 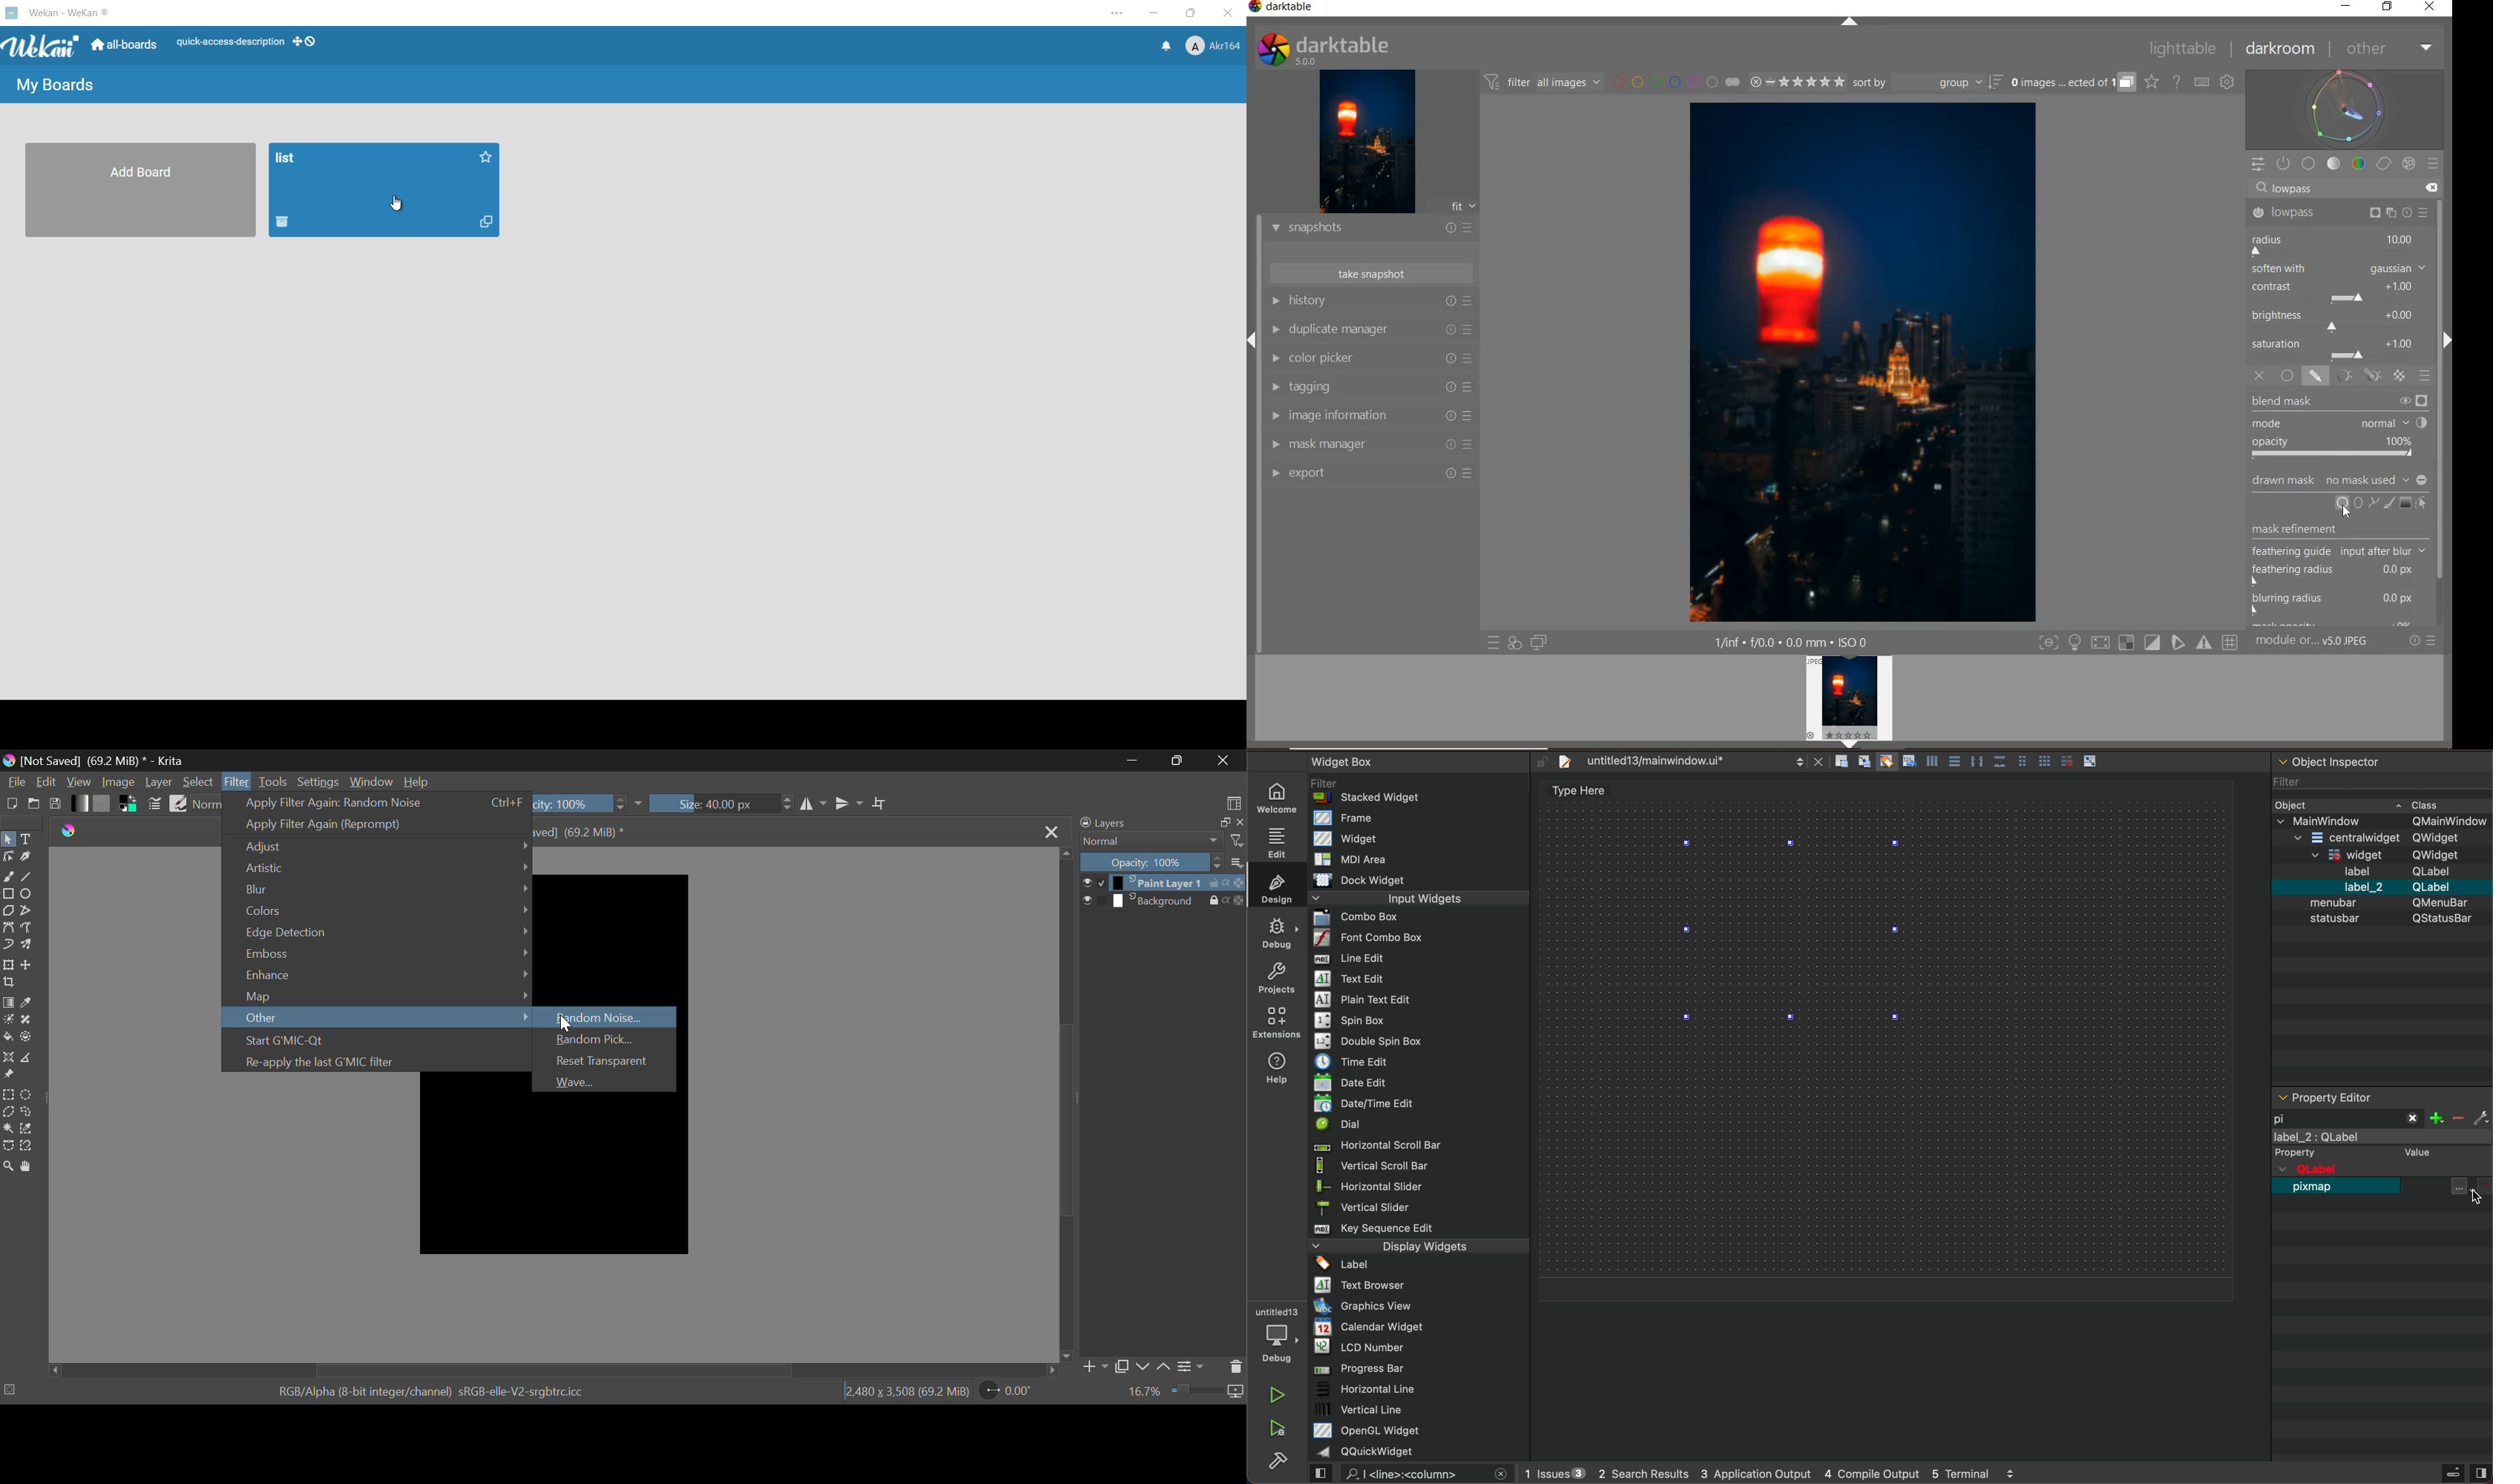 What do you see at coordinates (1338, 48) in the screenshot?
I see `SYSTEM LOG` at bounding box center [1338, 48].